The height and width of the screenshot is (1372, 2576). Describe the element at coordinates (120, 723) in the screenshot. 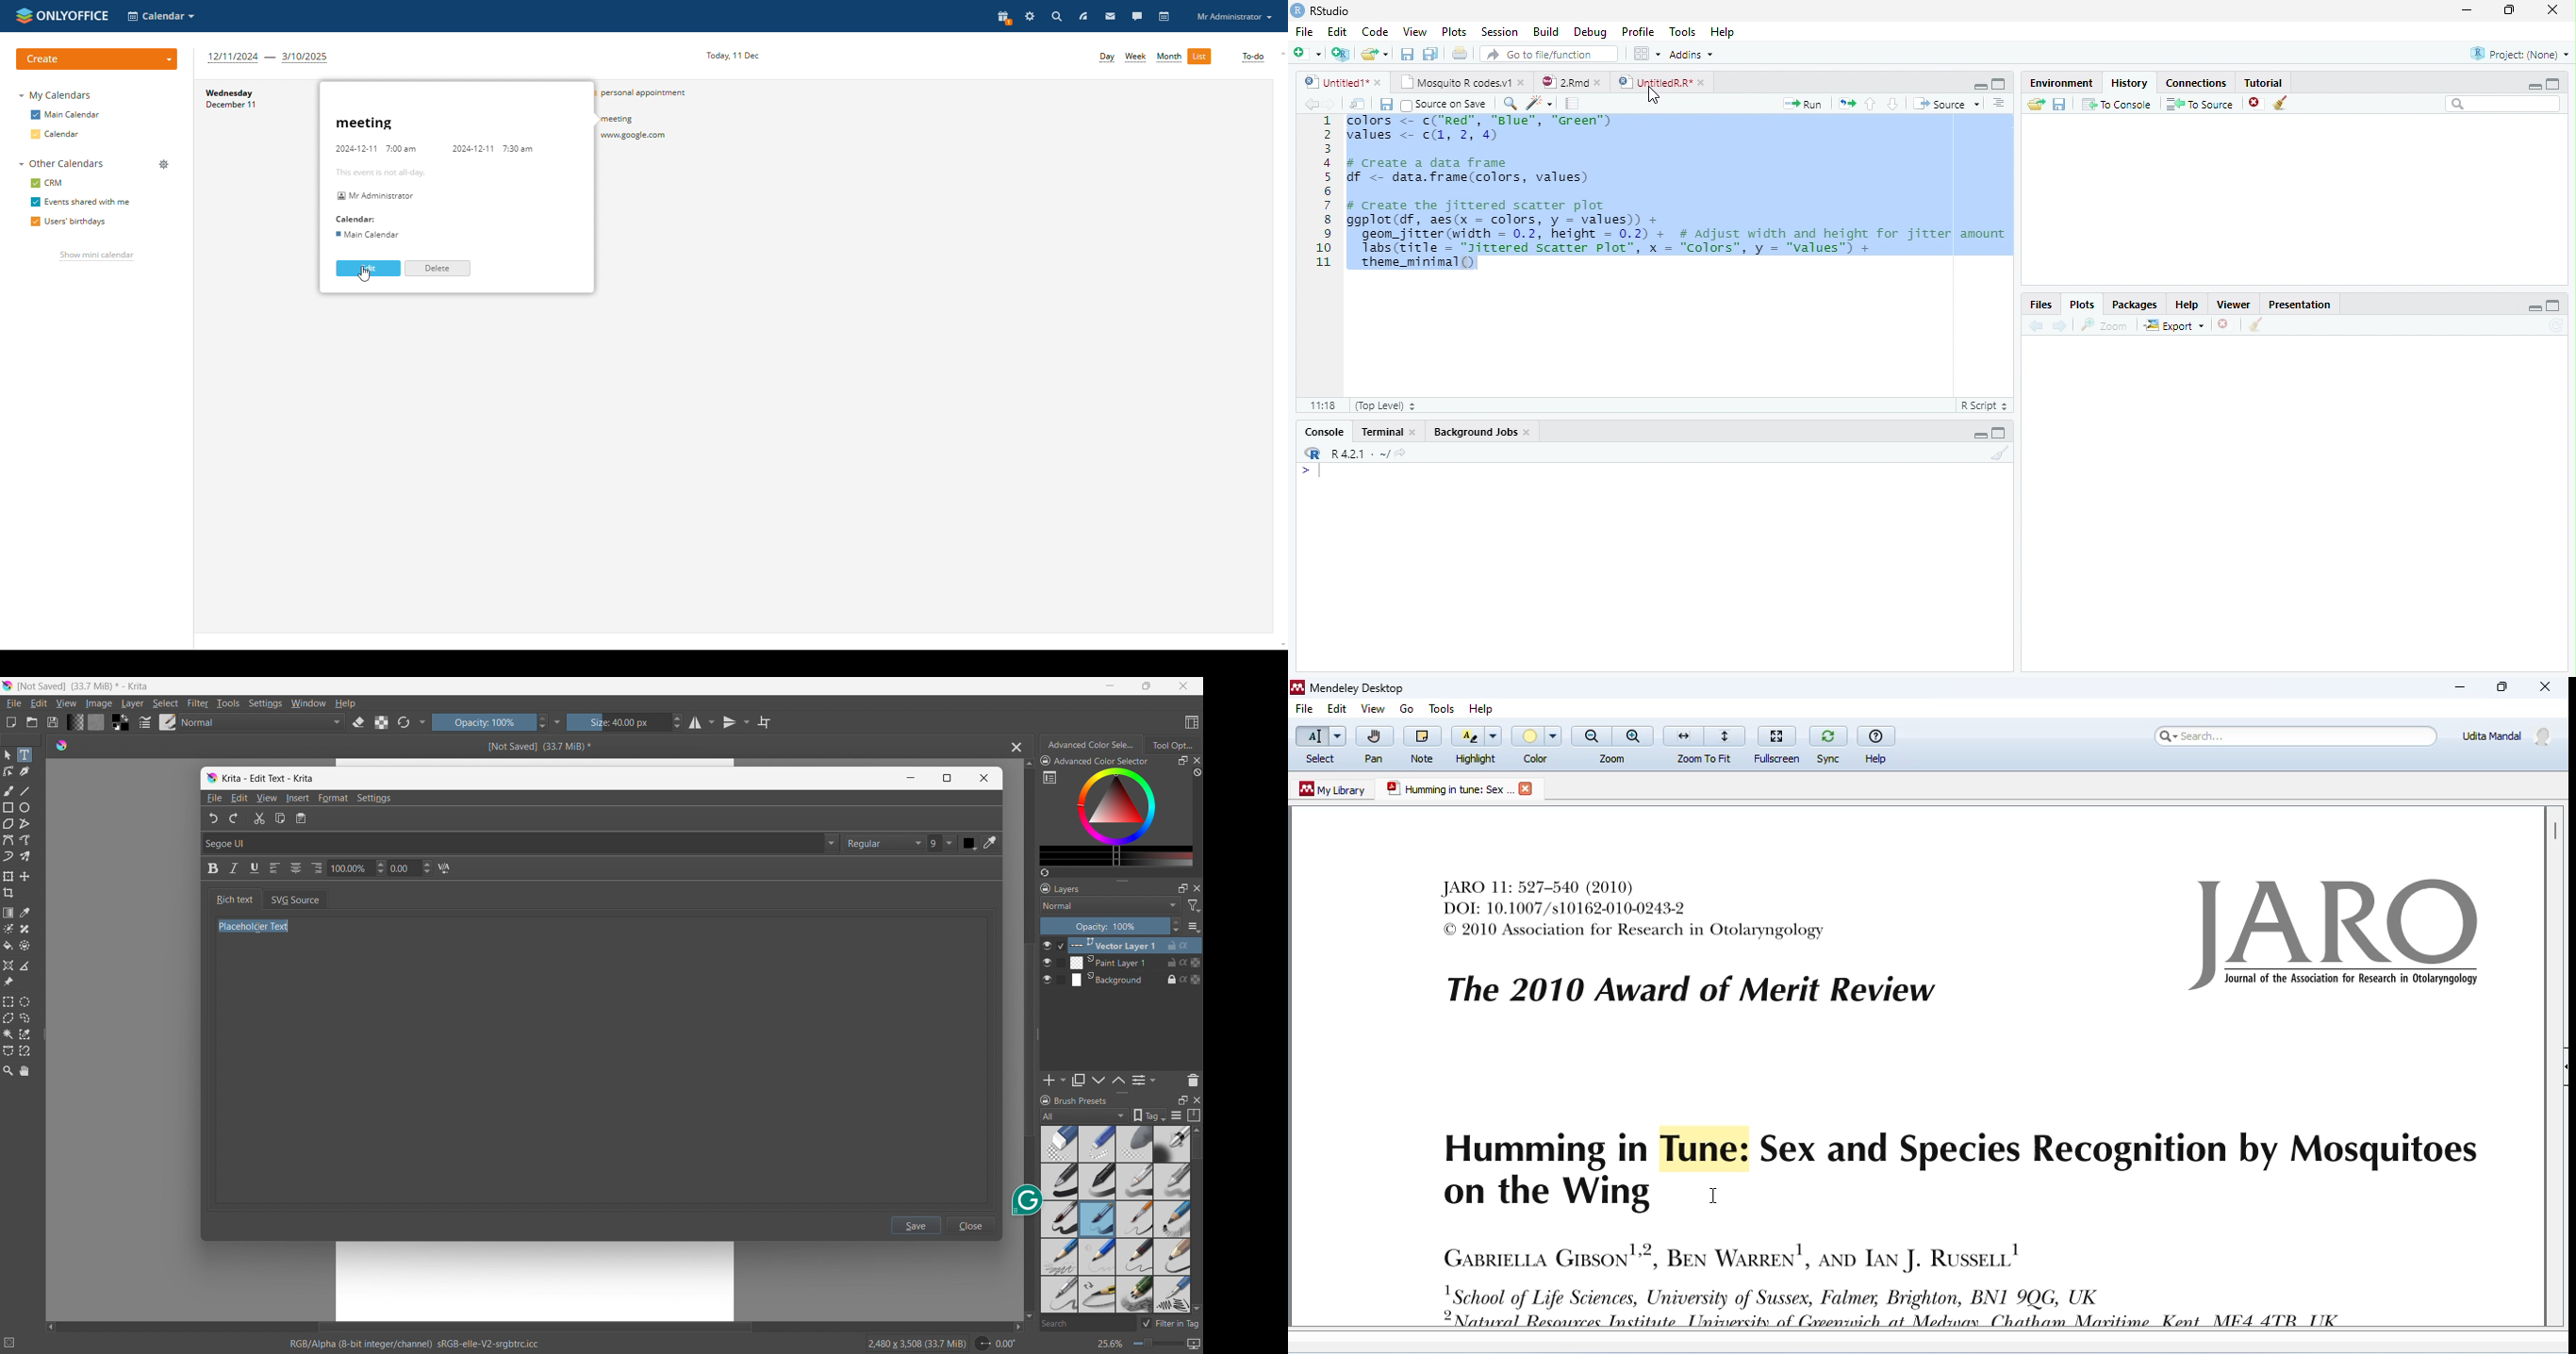

I see `swap foreground and background colors` at that location.